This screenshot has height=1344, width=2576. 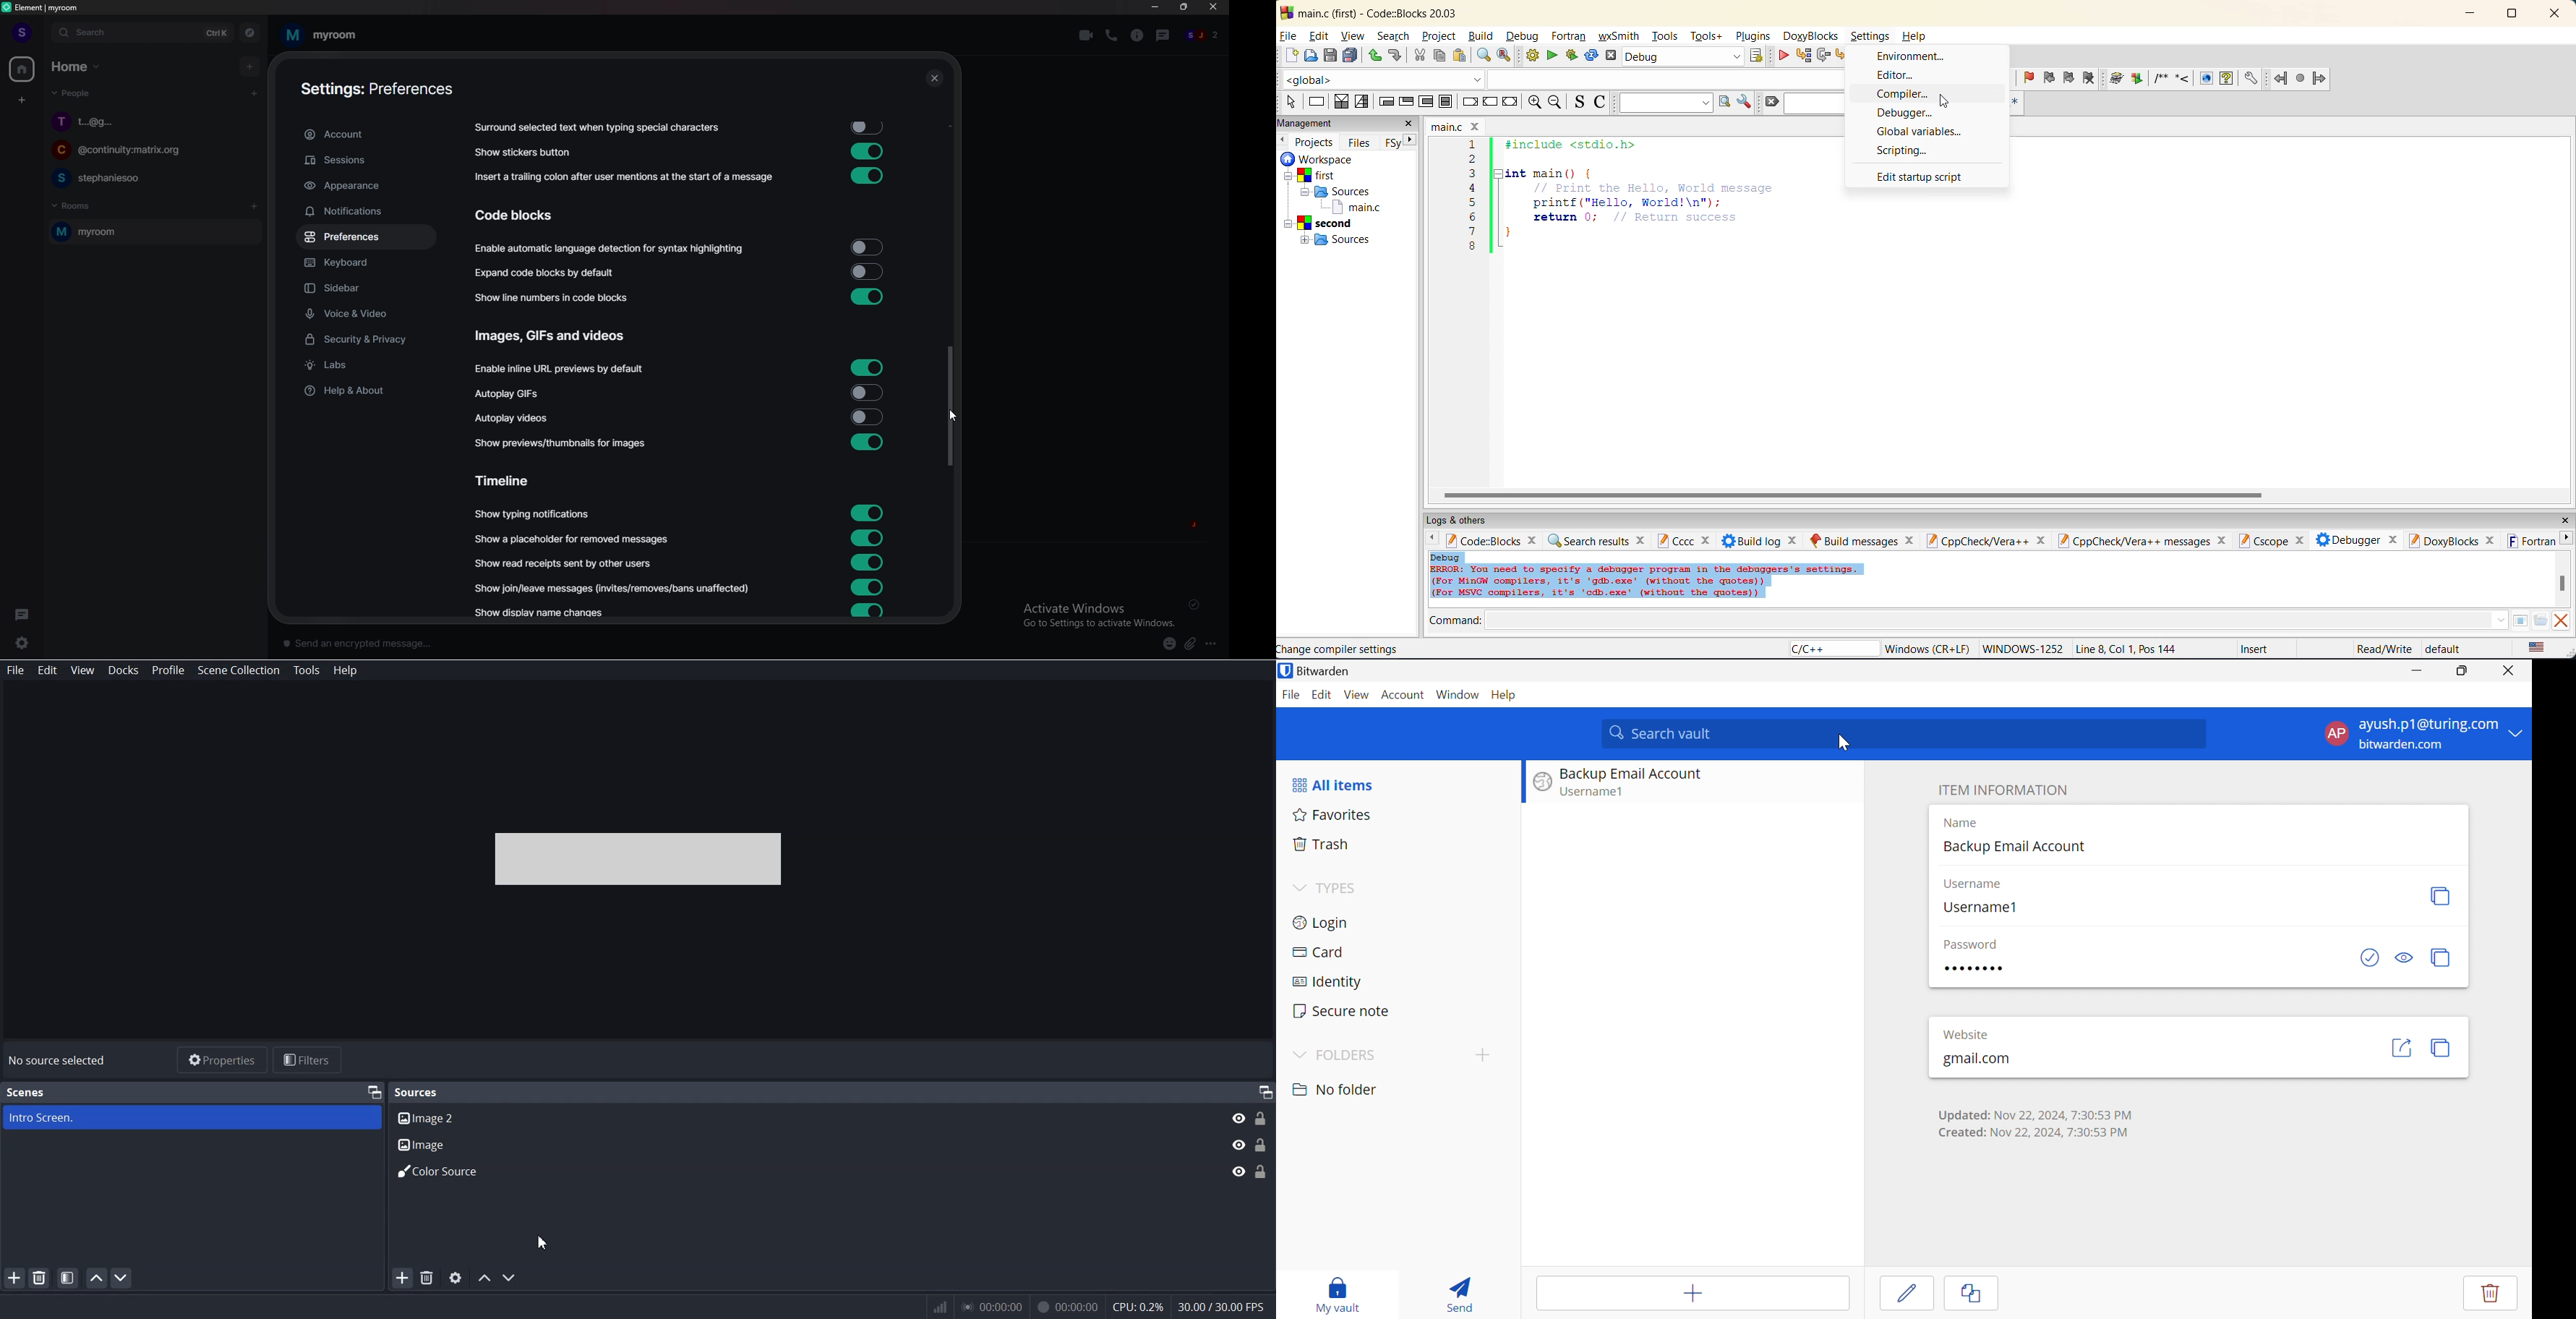 What do you see at coordinates (365, 161) in the screenshot?
I see `sessions` at bounding box center [365, 161].